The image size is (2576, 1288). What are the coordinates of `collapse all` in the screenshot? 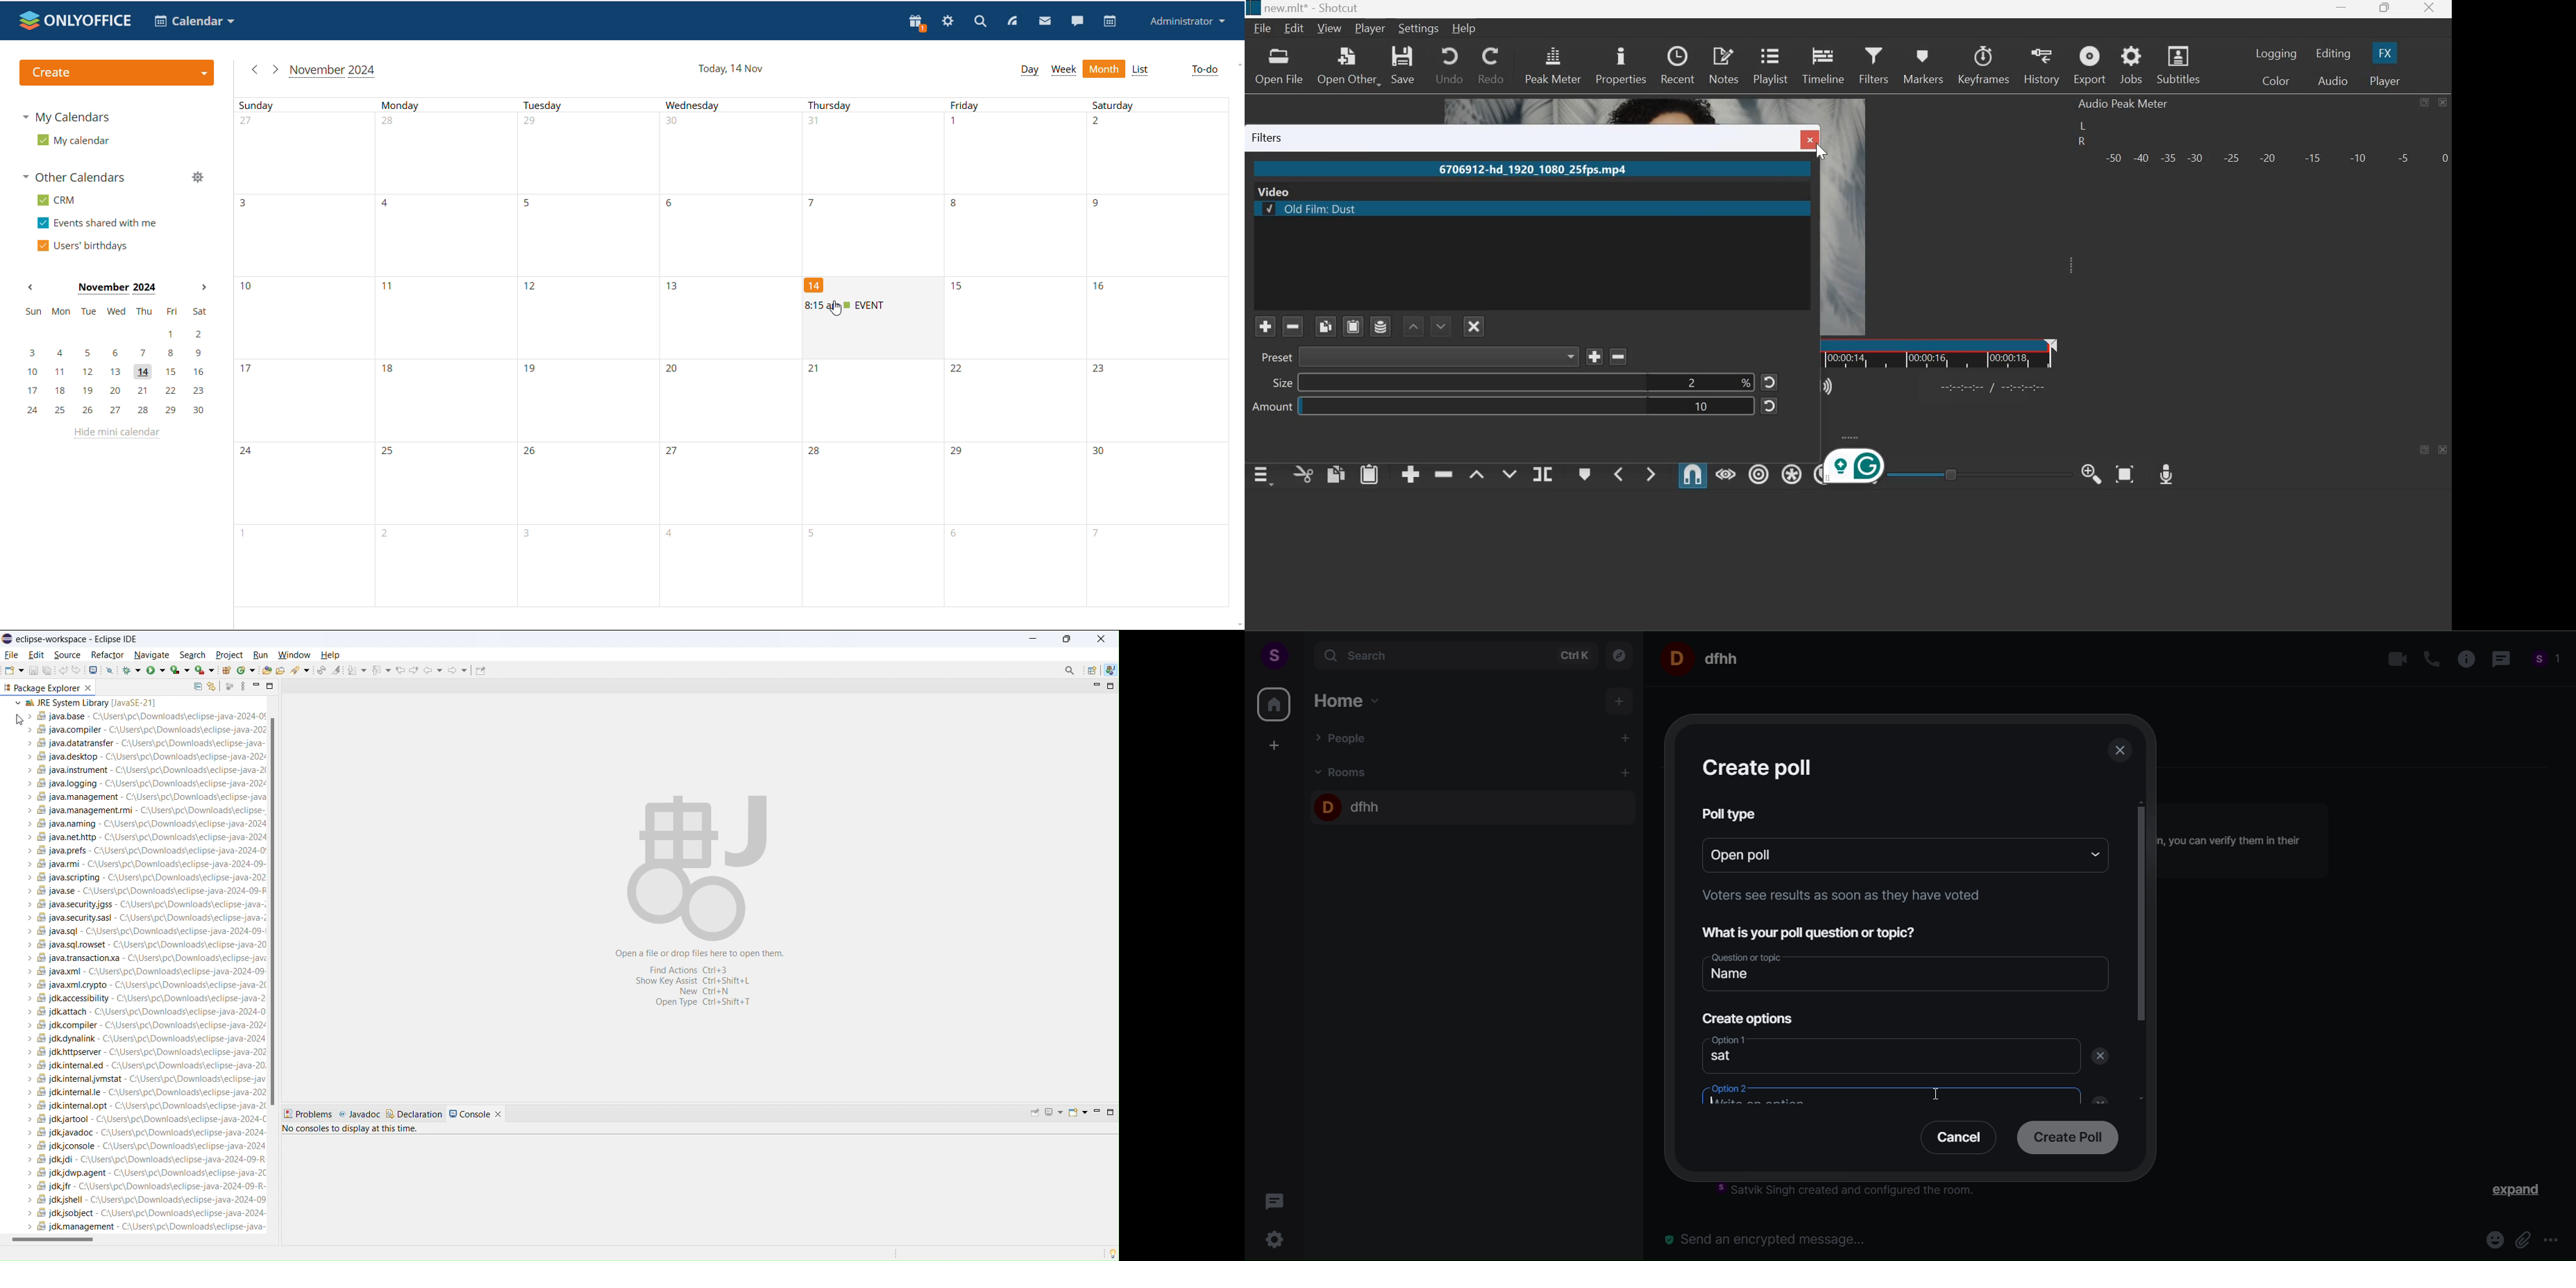 It's located at (198, 687).